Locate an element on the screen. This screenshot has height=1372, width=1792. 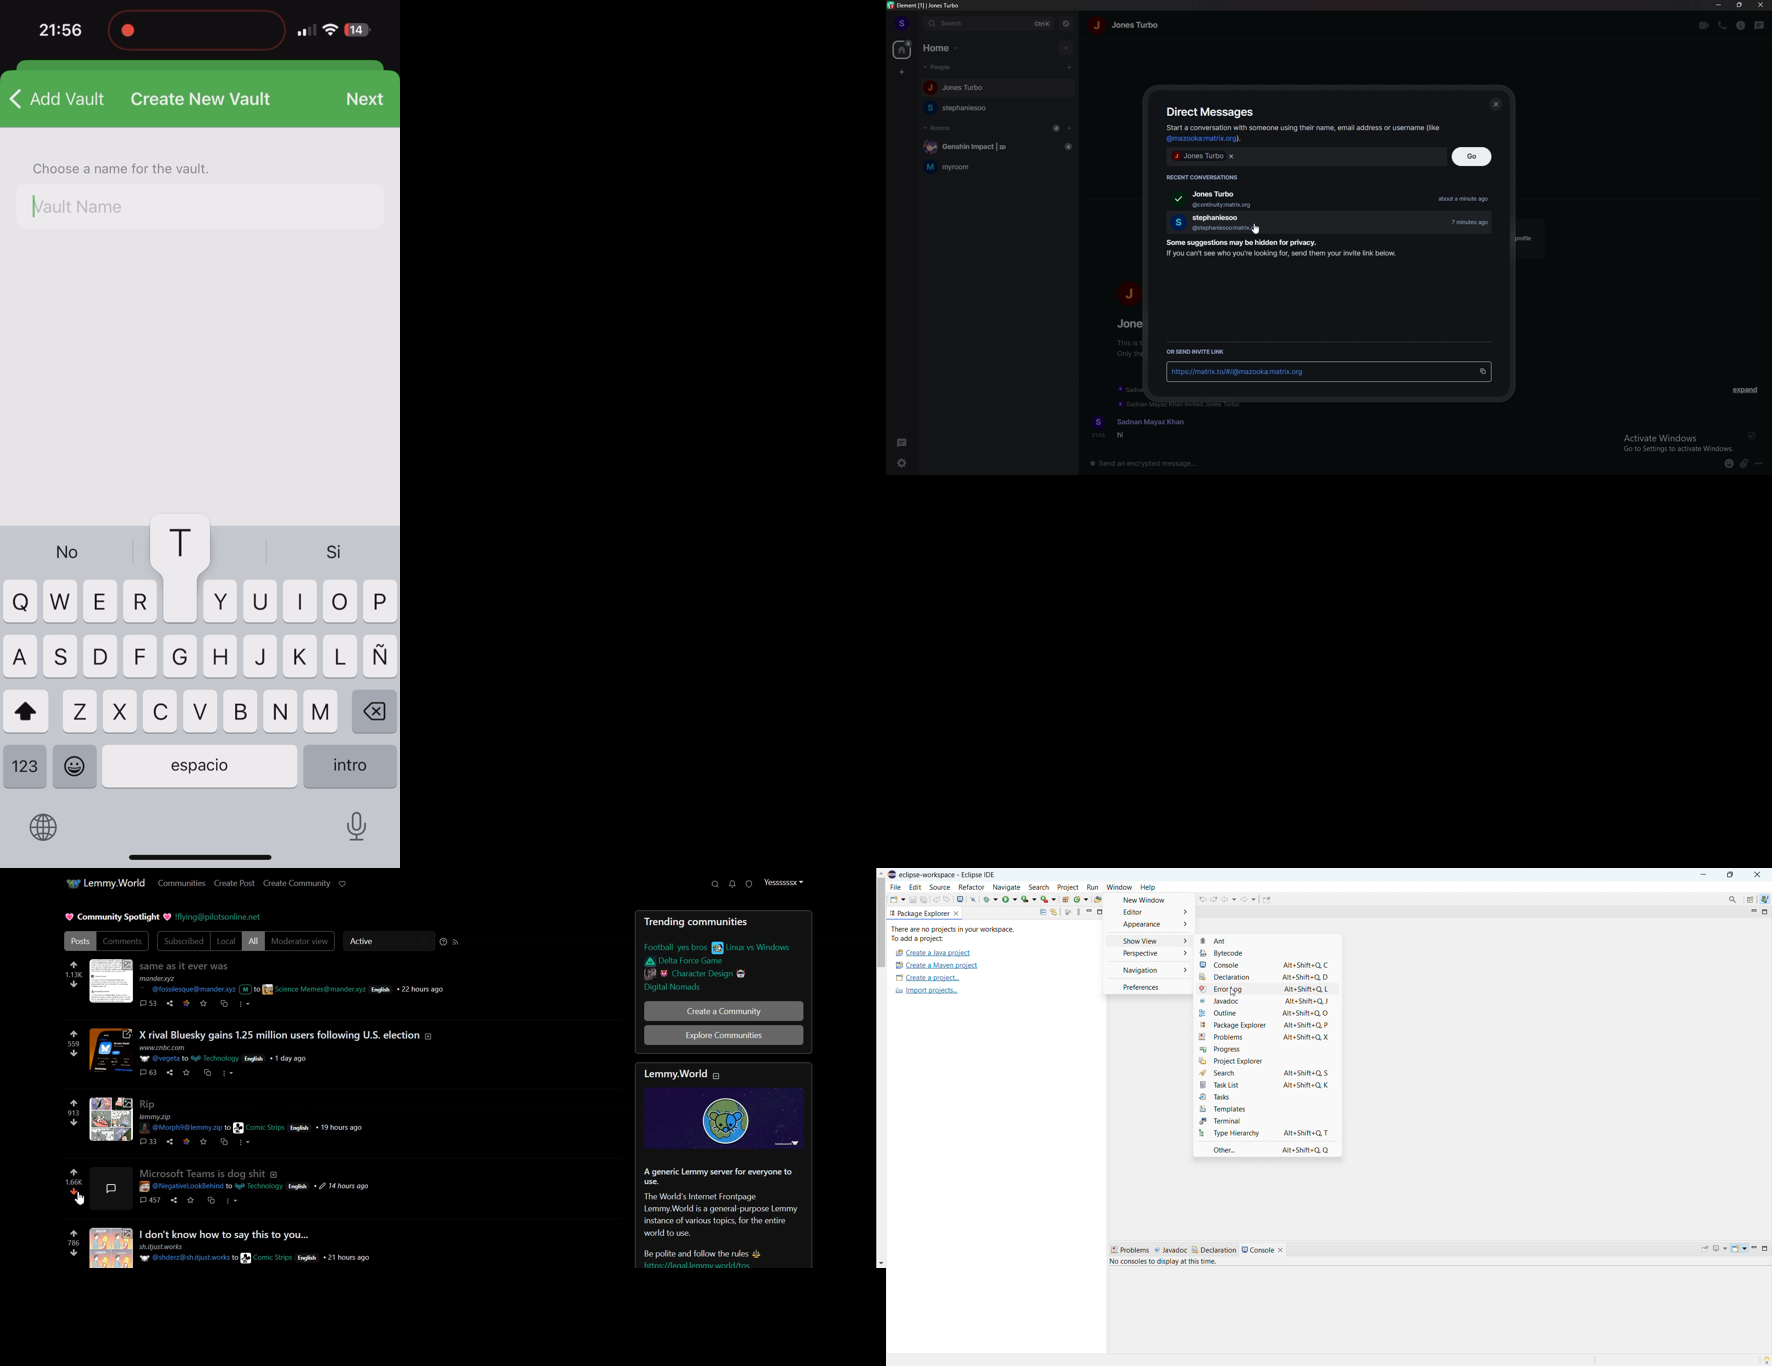
Rss is located at coordinates (456, 942).